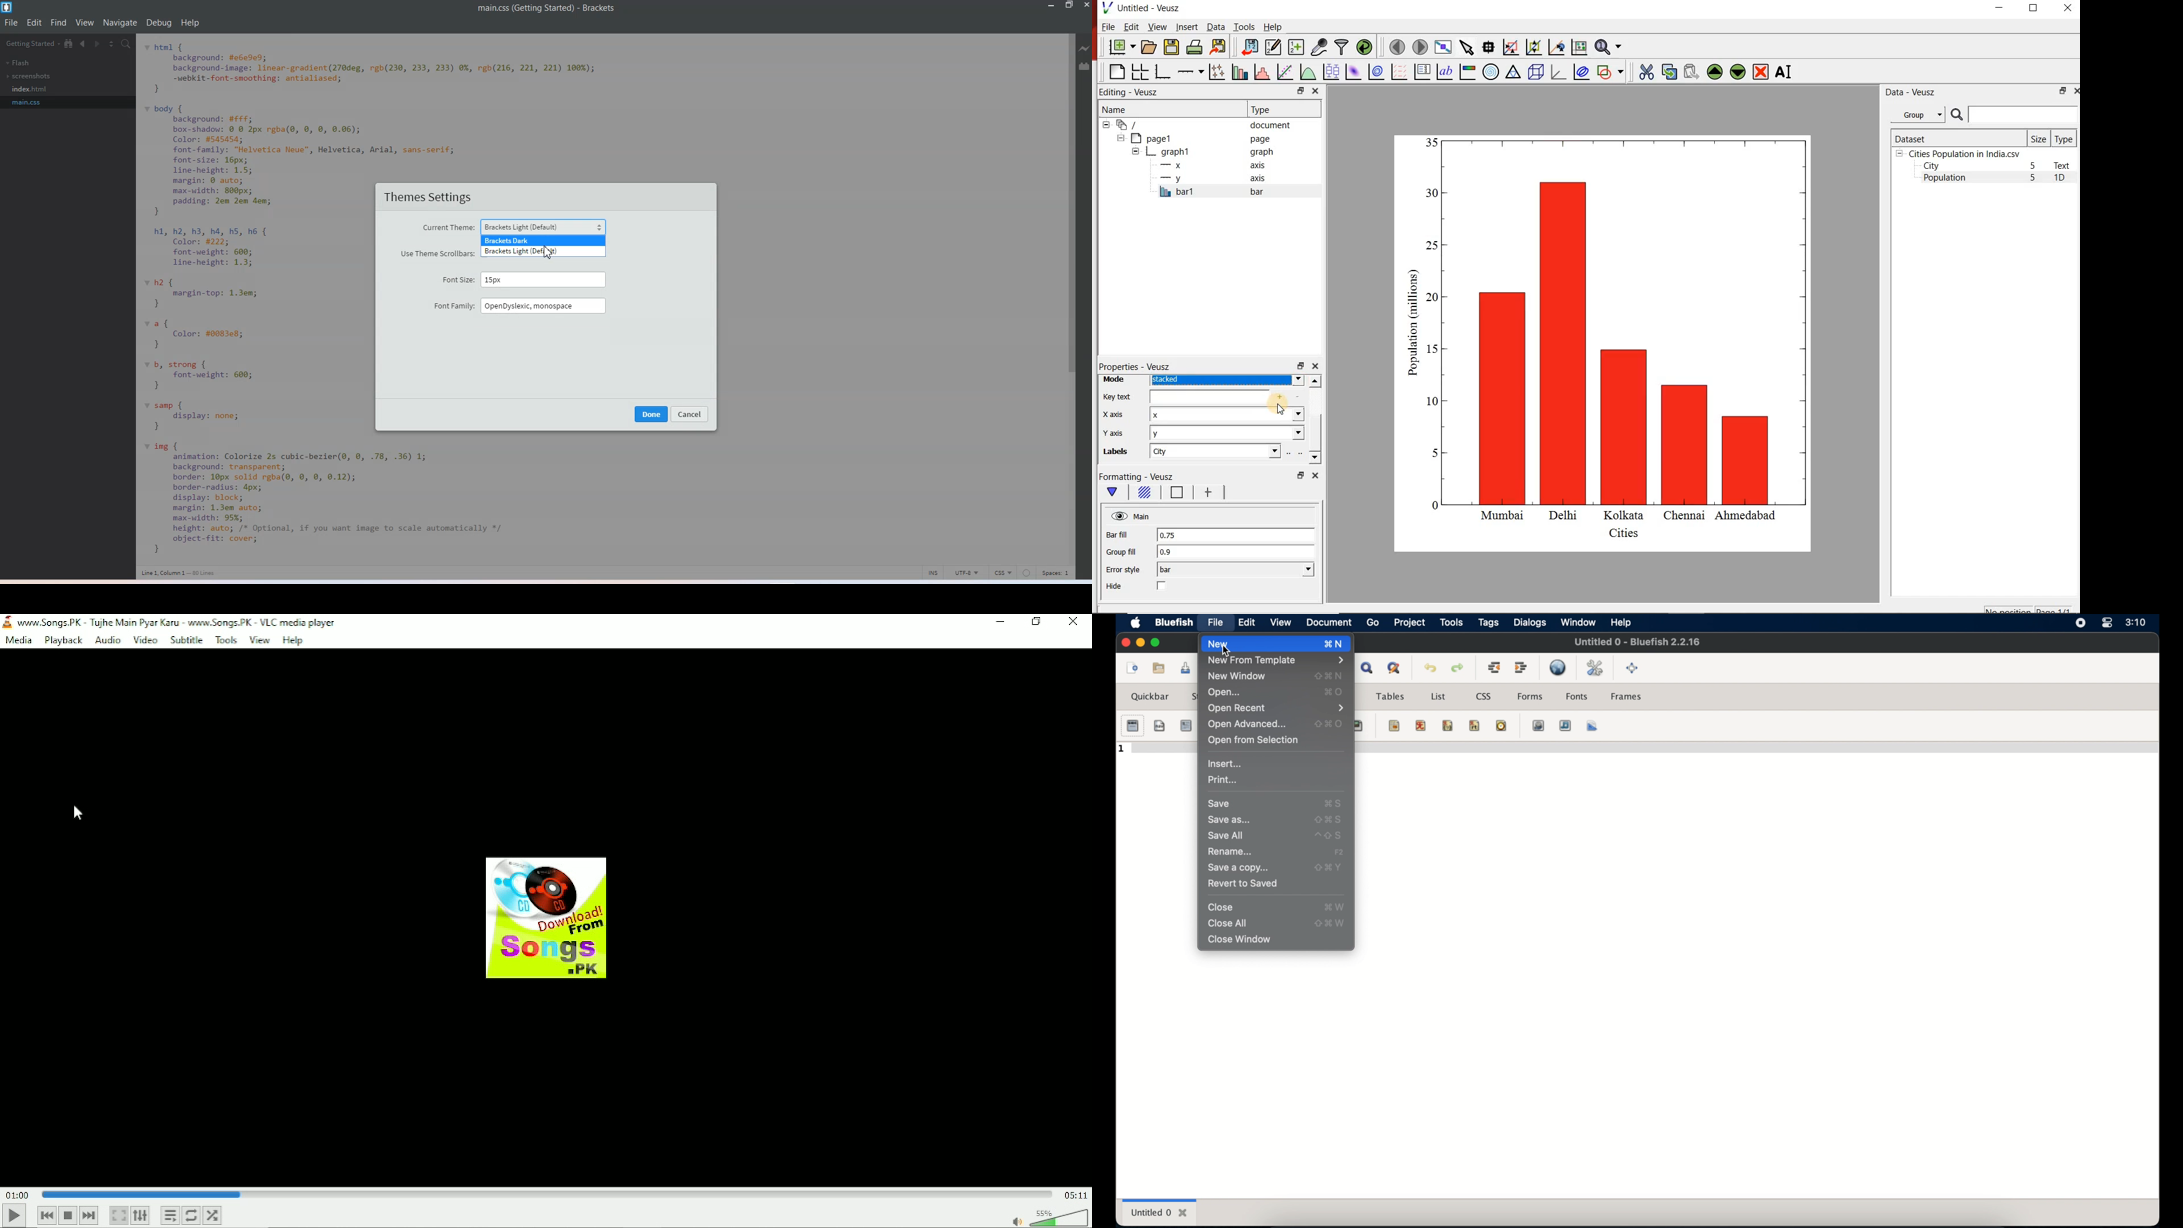 The image size is (2184, 1232). Describe the element at coordinates (999, 621) in the screenshot. I see `Minimize` at that location.